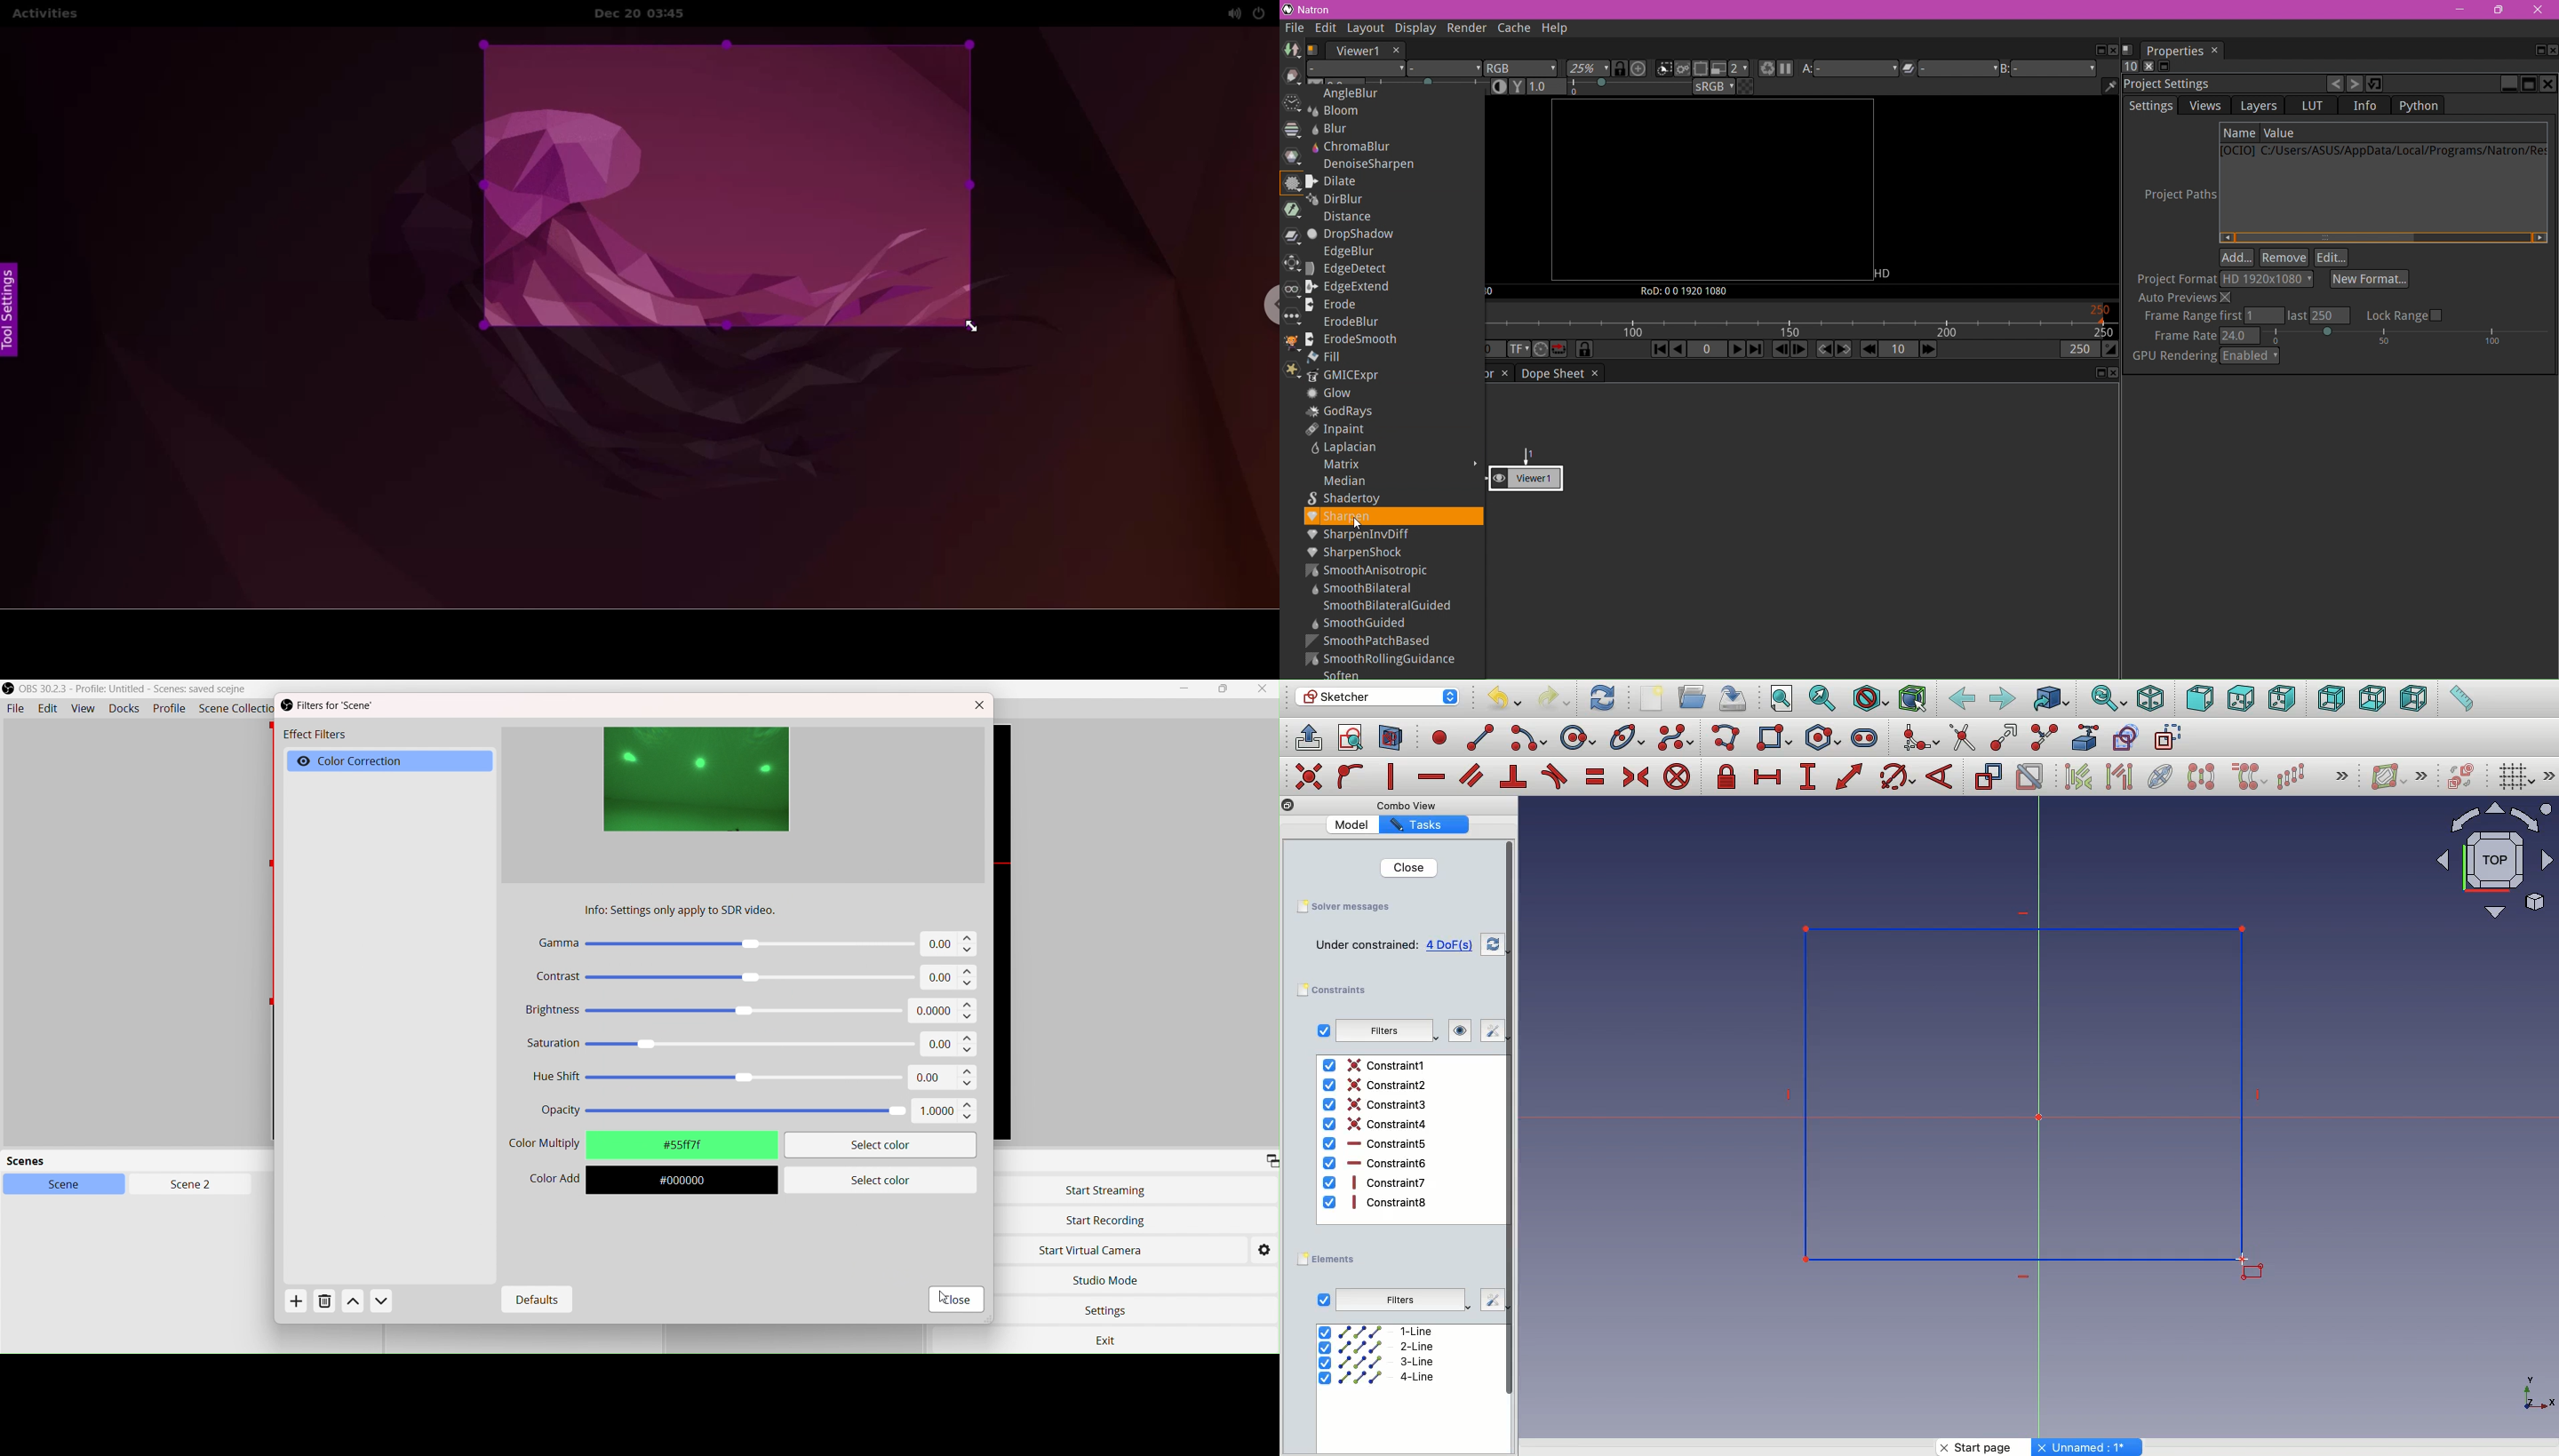  What do you see at coordinates (107, 1162) in the screenshot?
I see `scenes` at bounding box center [107, 1162].